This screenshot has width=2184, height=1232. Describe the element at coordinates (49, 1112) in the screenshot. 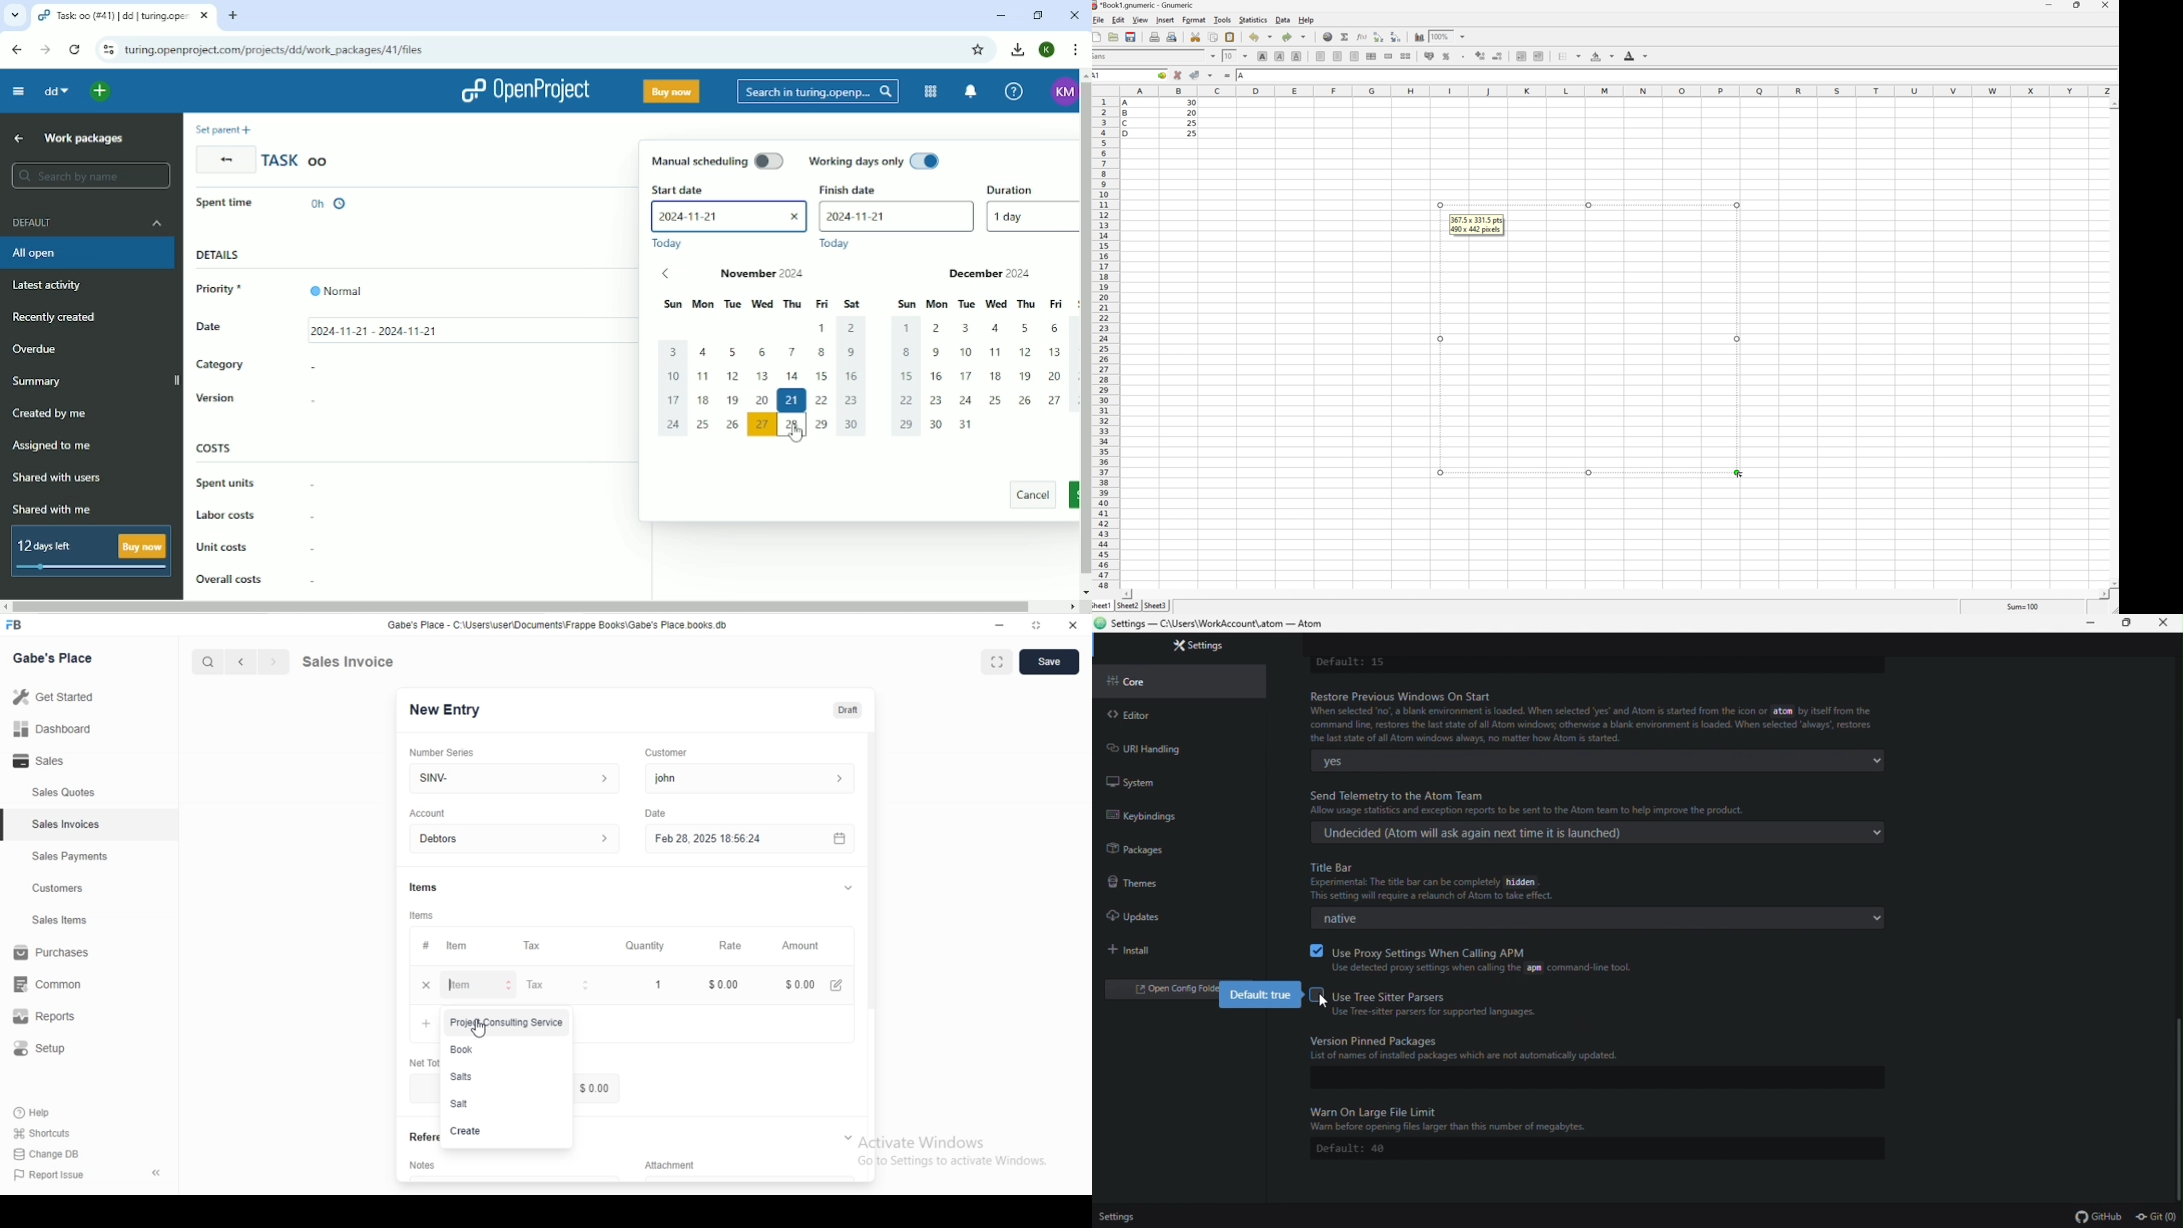

I see `Help` at that location.